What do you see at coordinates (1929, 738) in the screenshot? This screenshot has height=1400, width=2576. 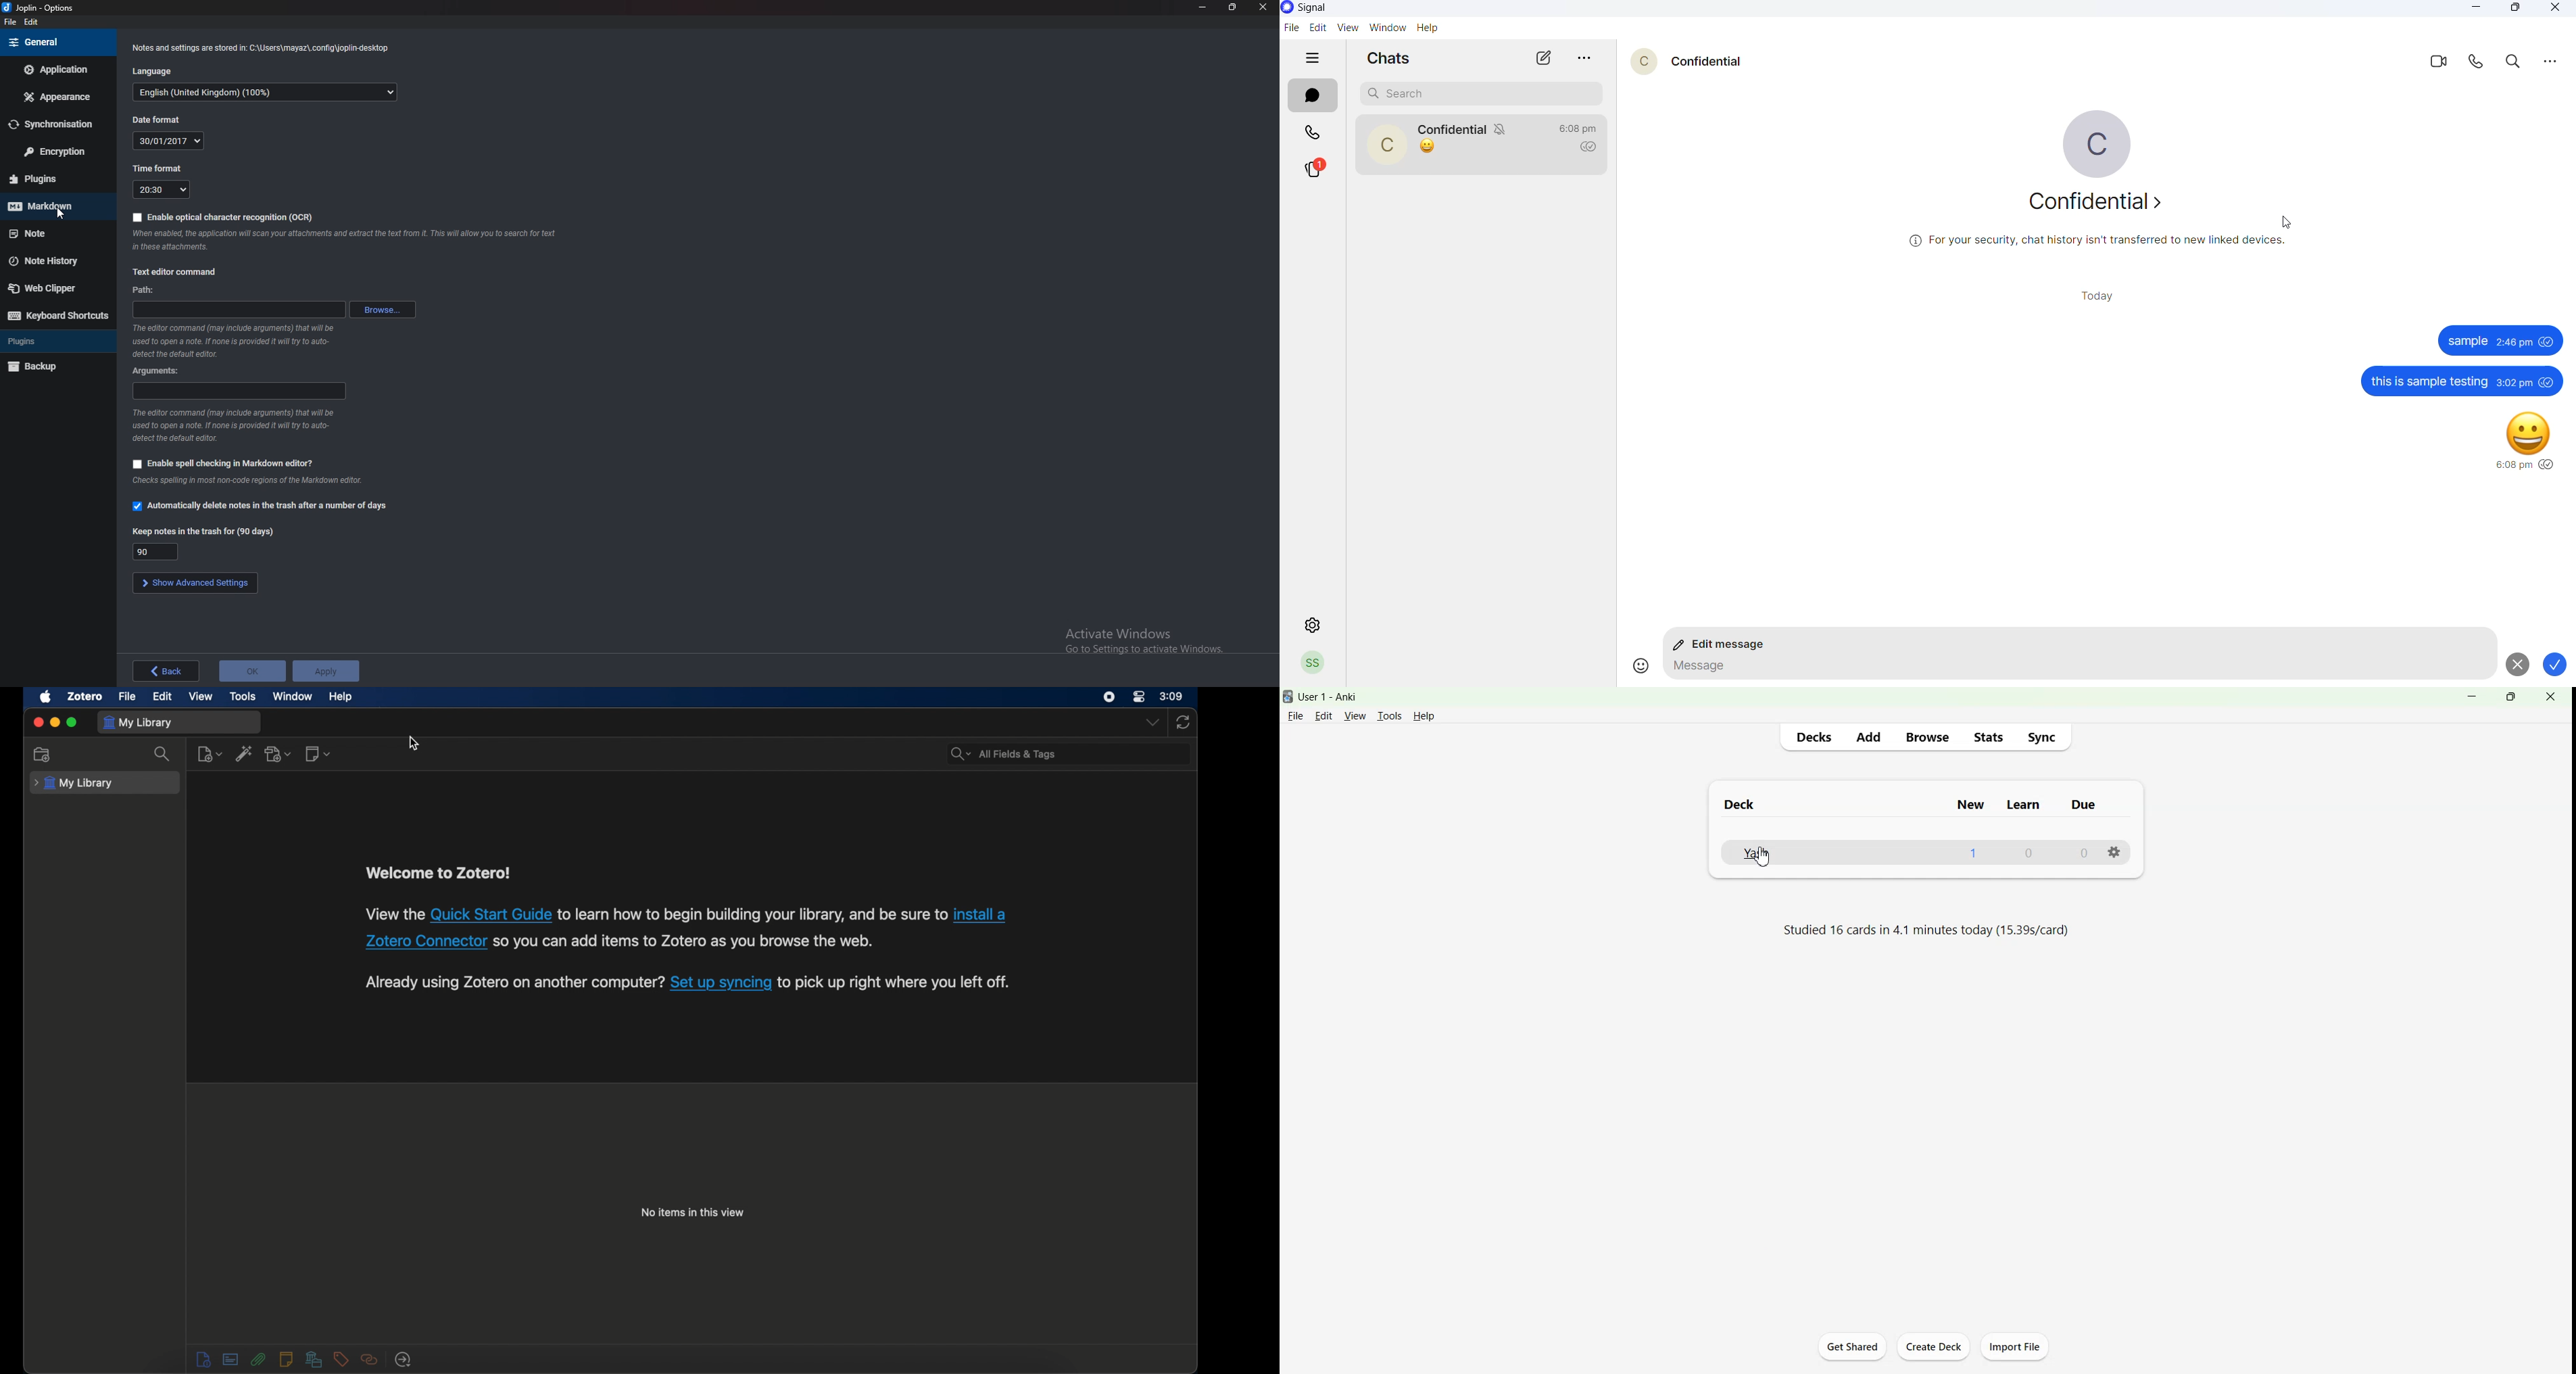 I see `Browse` at bounding box center [1929, 738].